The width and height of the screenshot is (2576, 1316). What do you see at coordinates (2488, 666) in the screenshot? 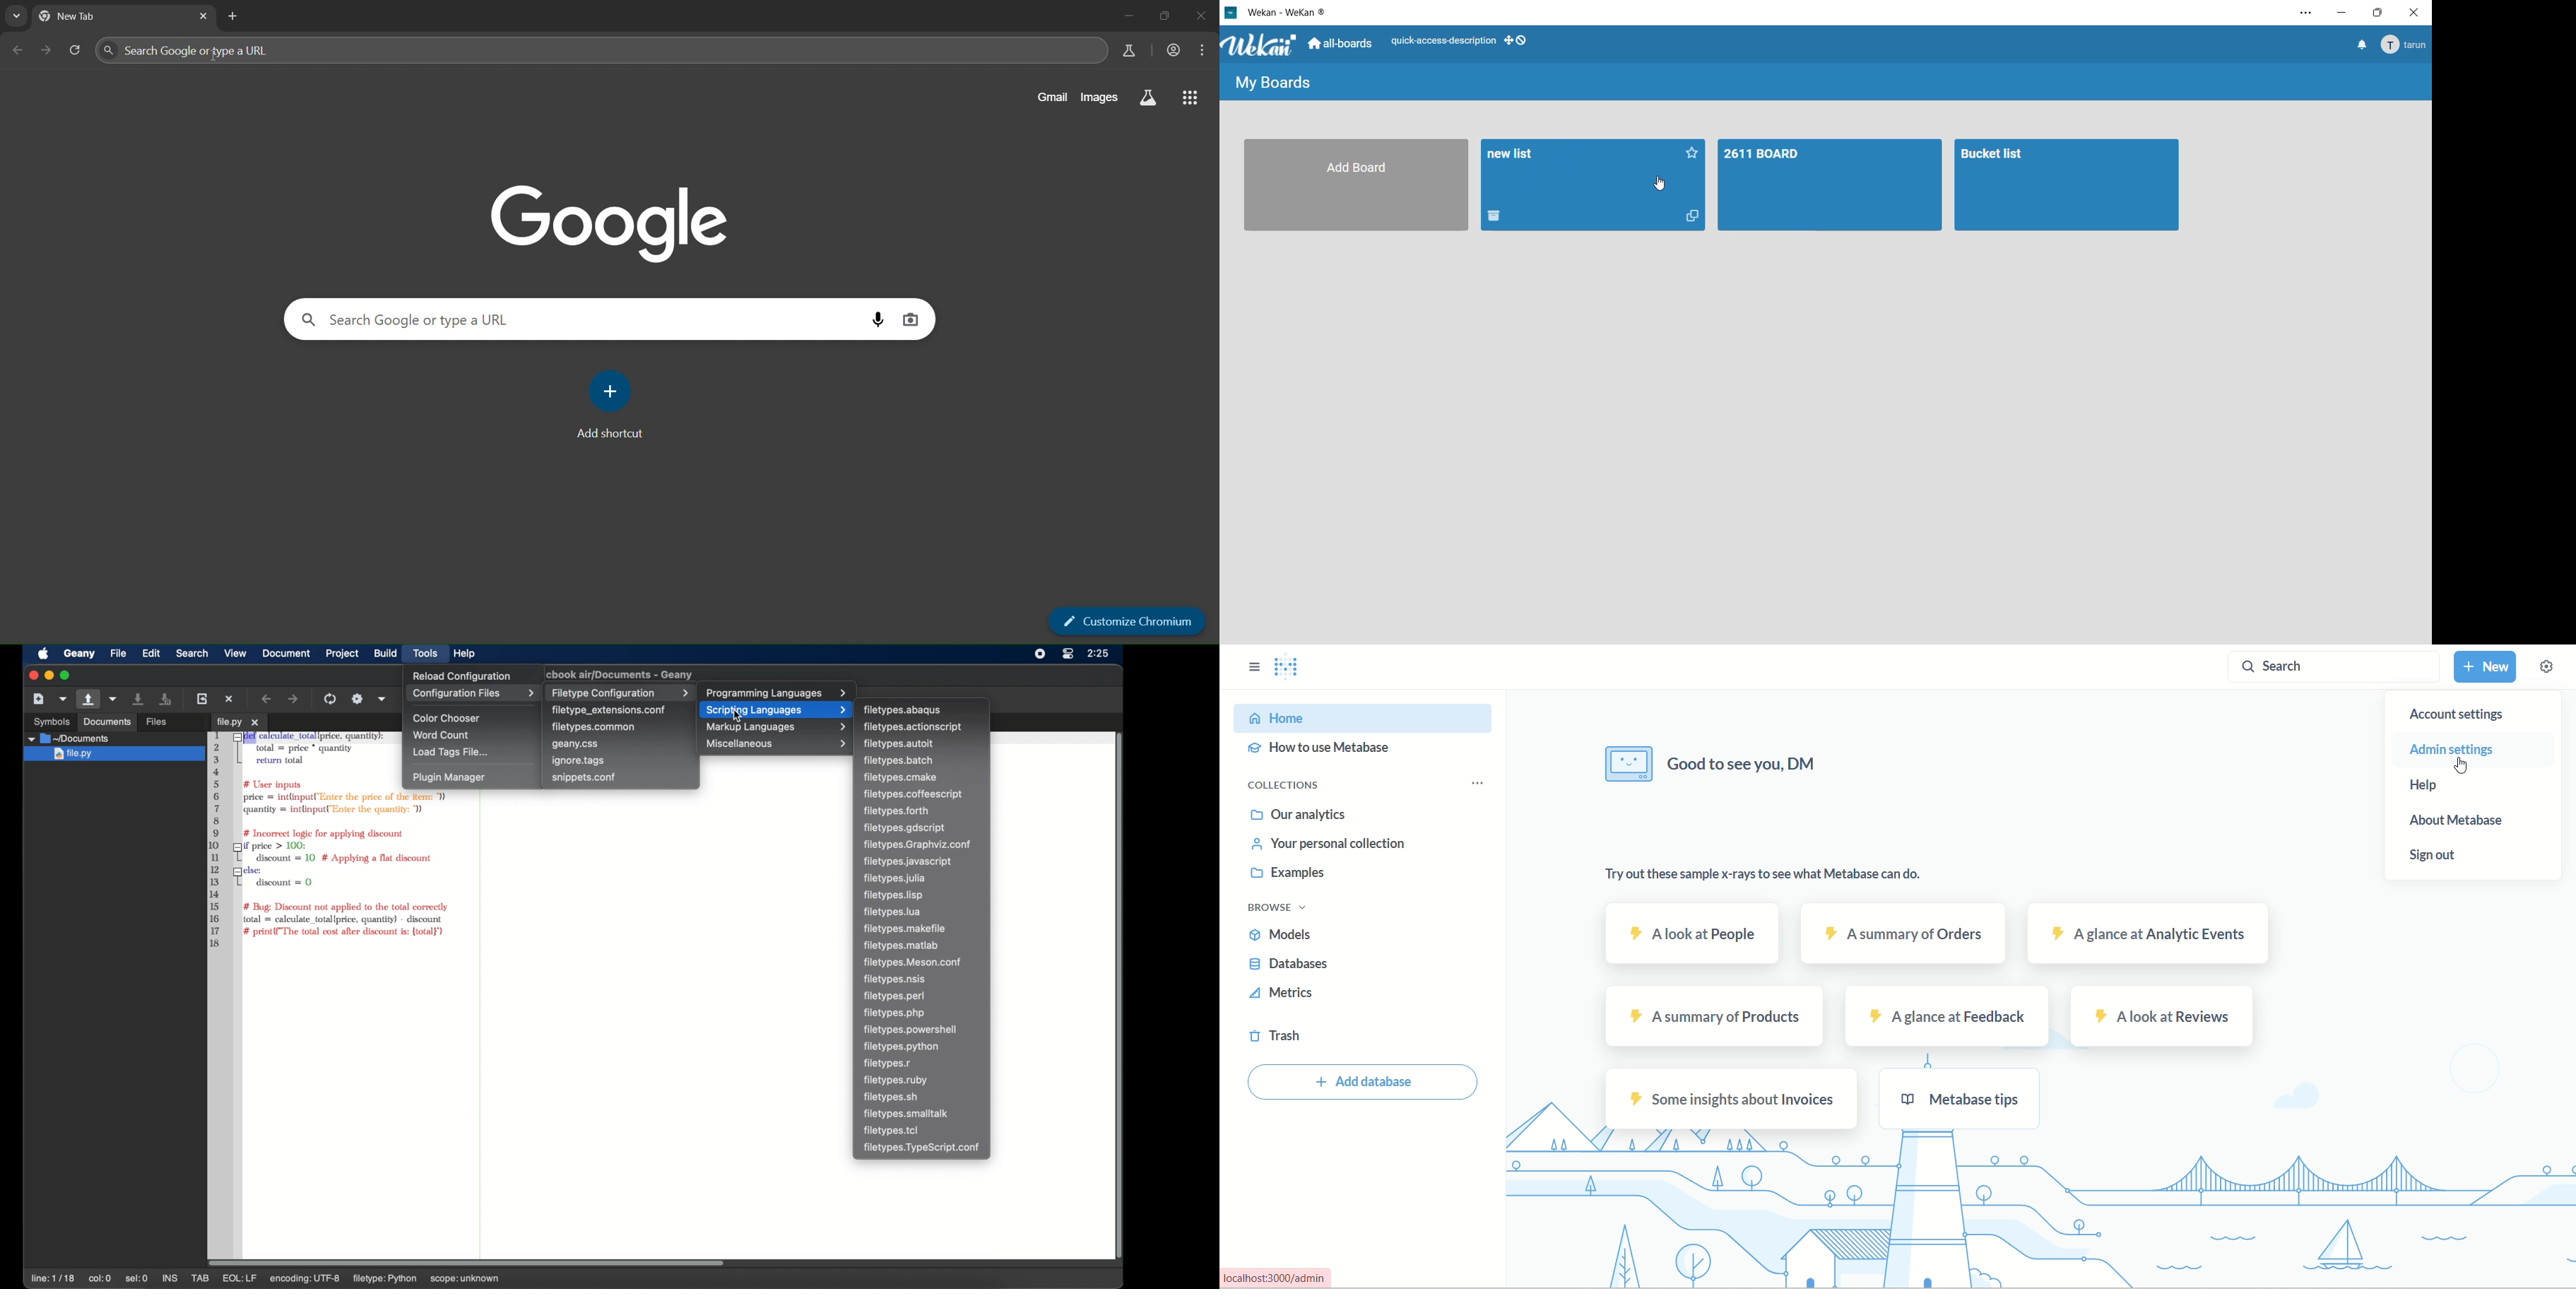
I see `new` at bounding box center [2488, 666].